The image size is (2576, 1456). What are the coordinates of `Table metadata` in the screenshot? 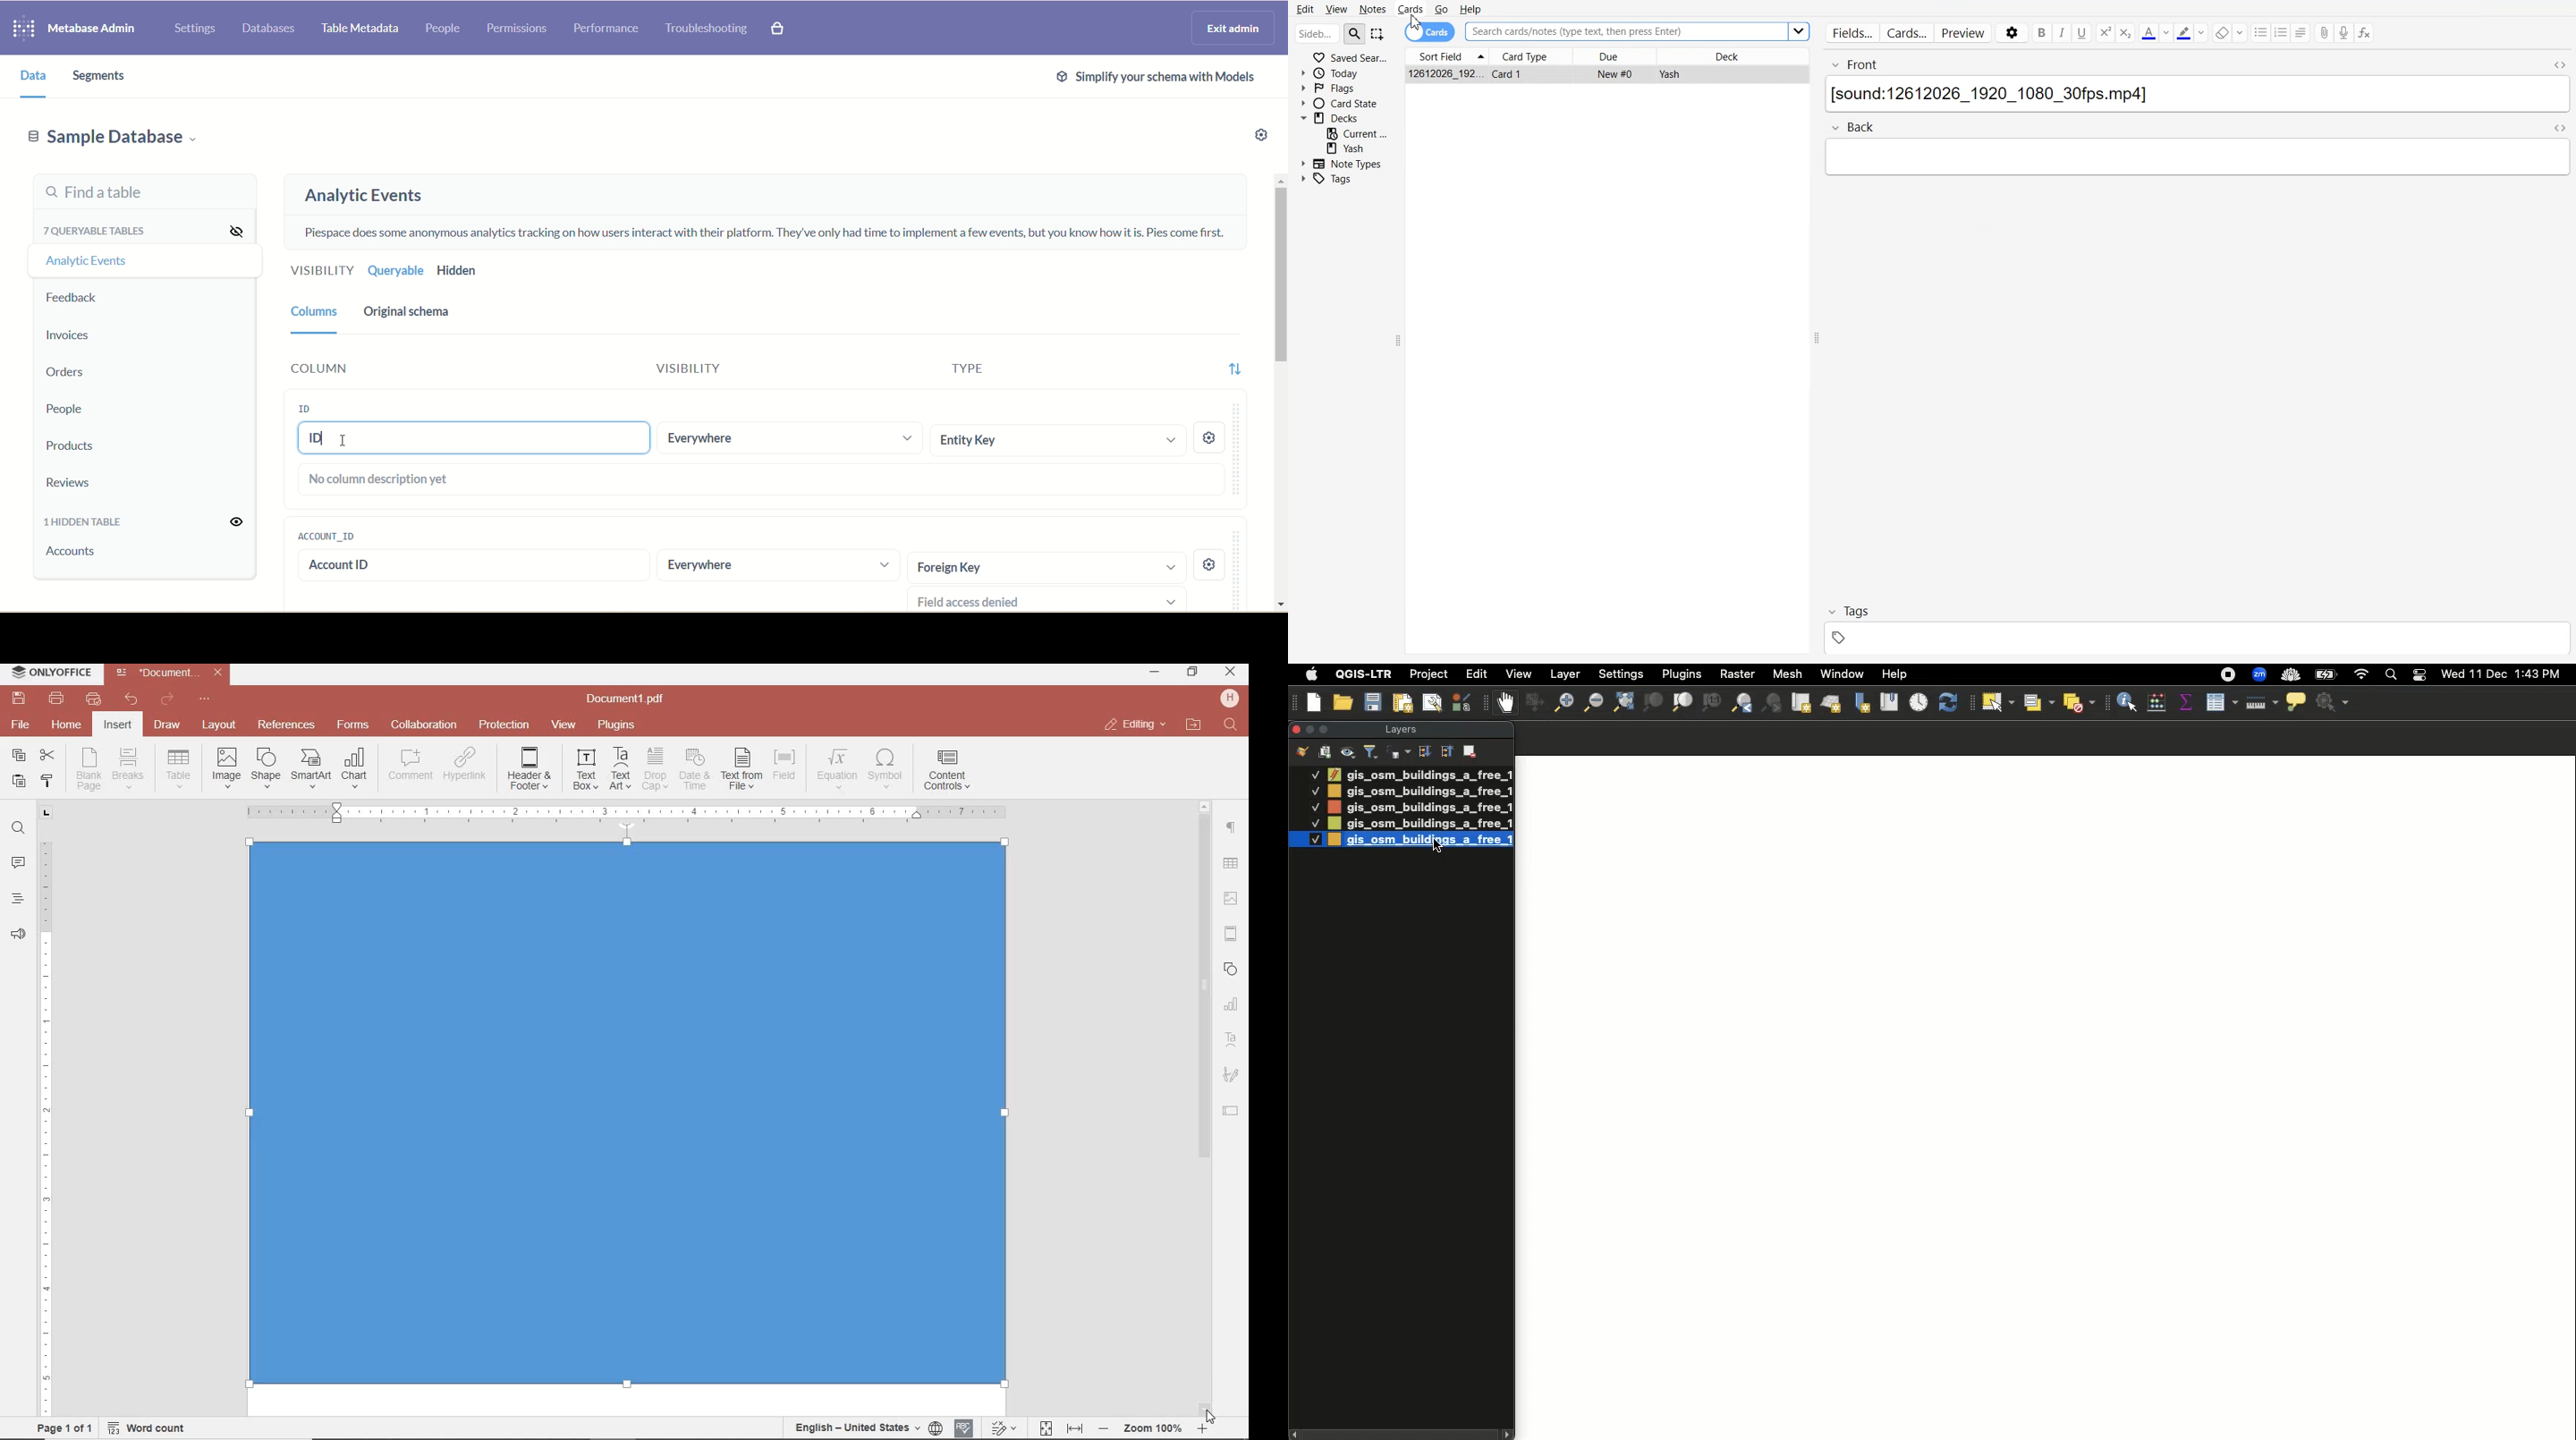 It's located at (362, 29).